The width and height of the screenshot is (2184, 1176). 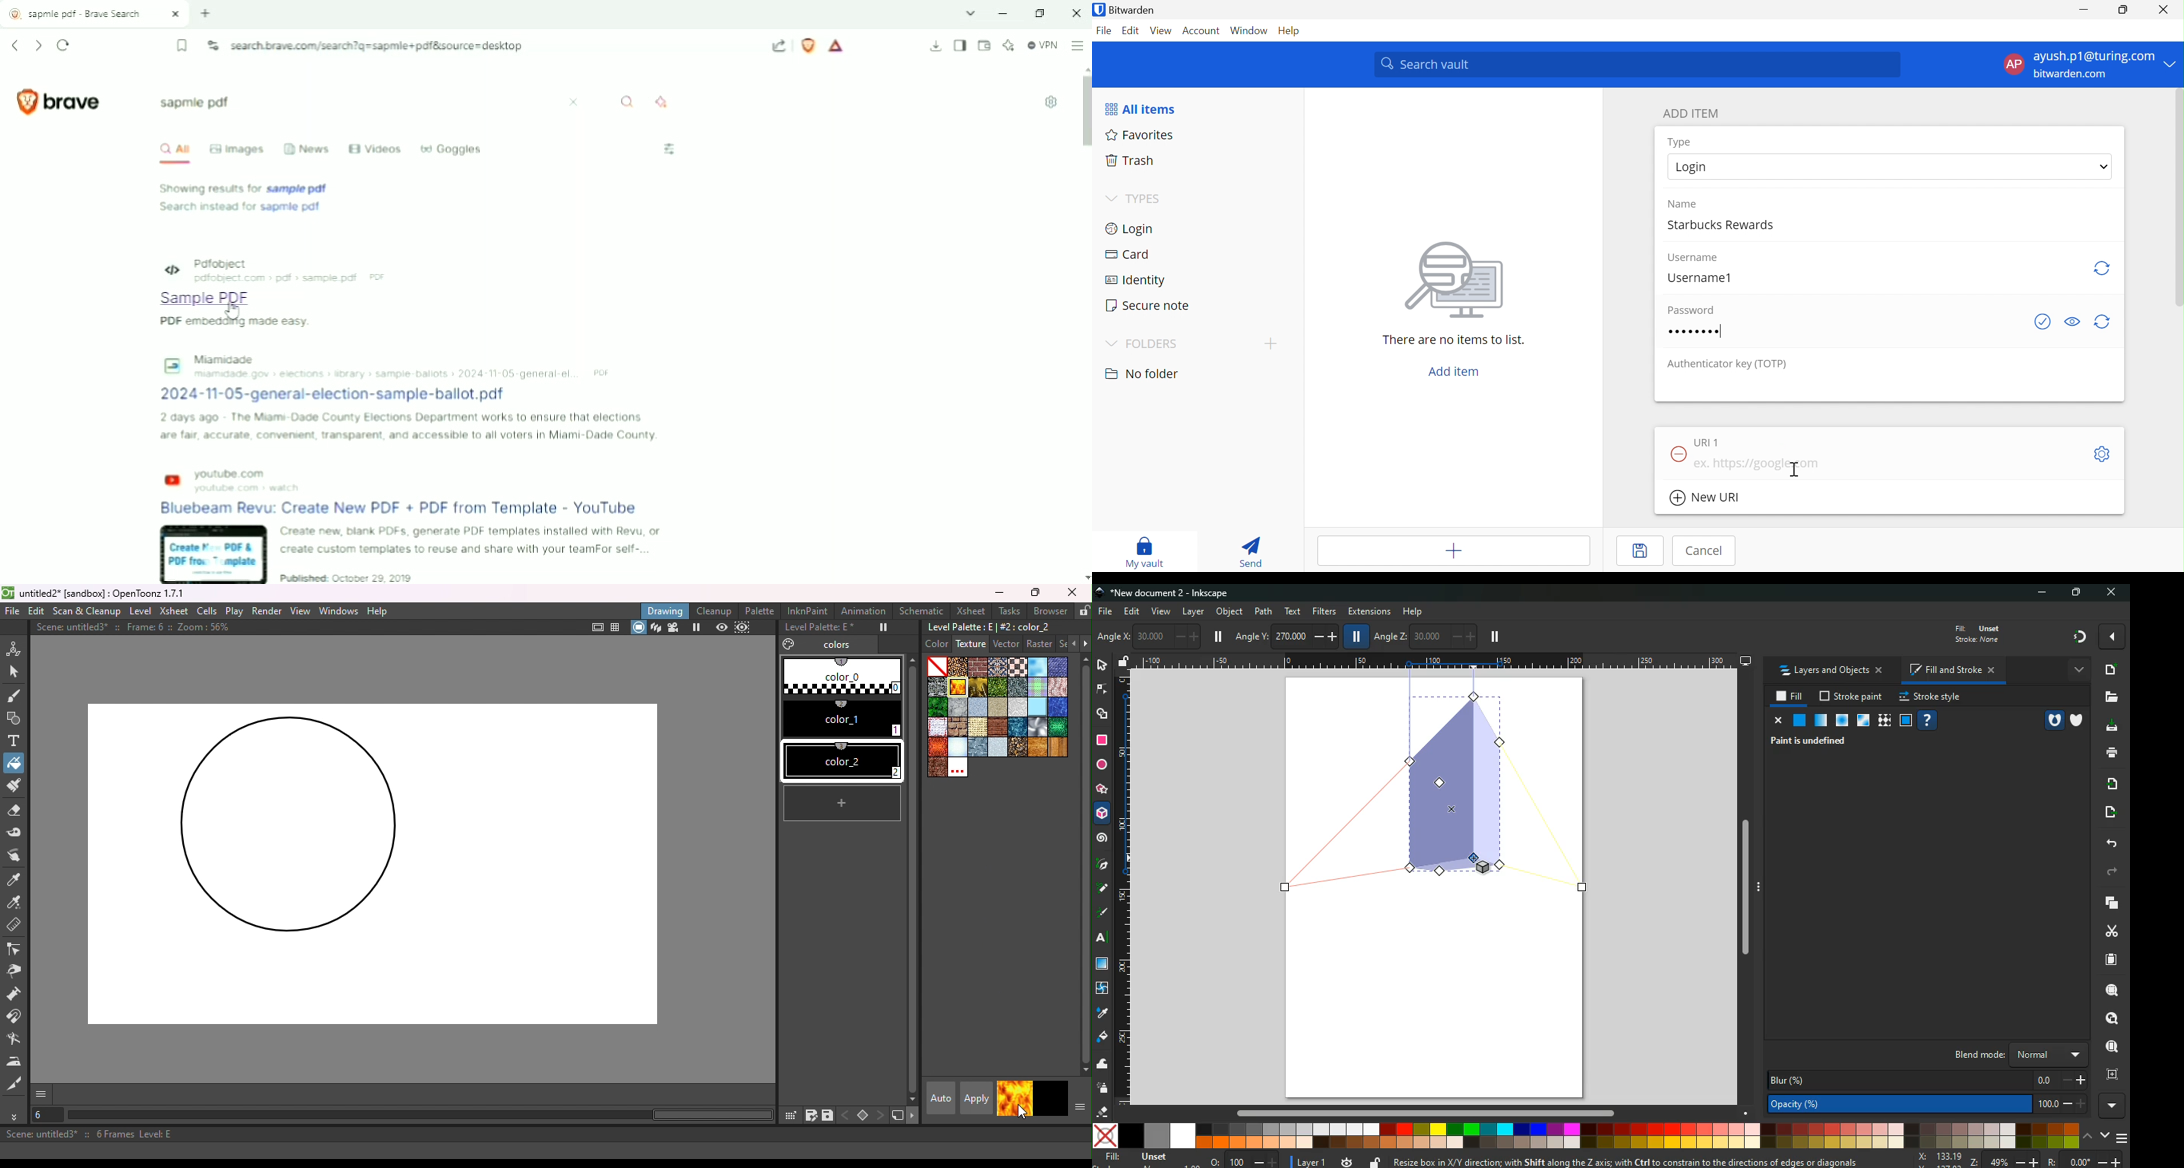 What do you see at coordinates (1112, 199) in the screenshot?
I see `Drop Down` at bounding box center [1112, 199].